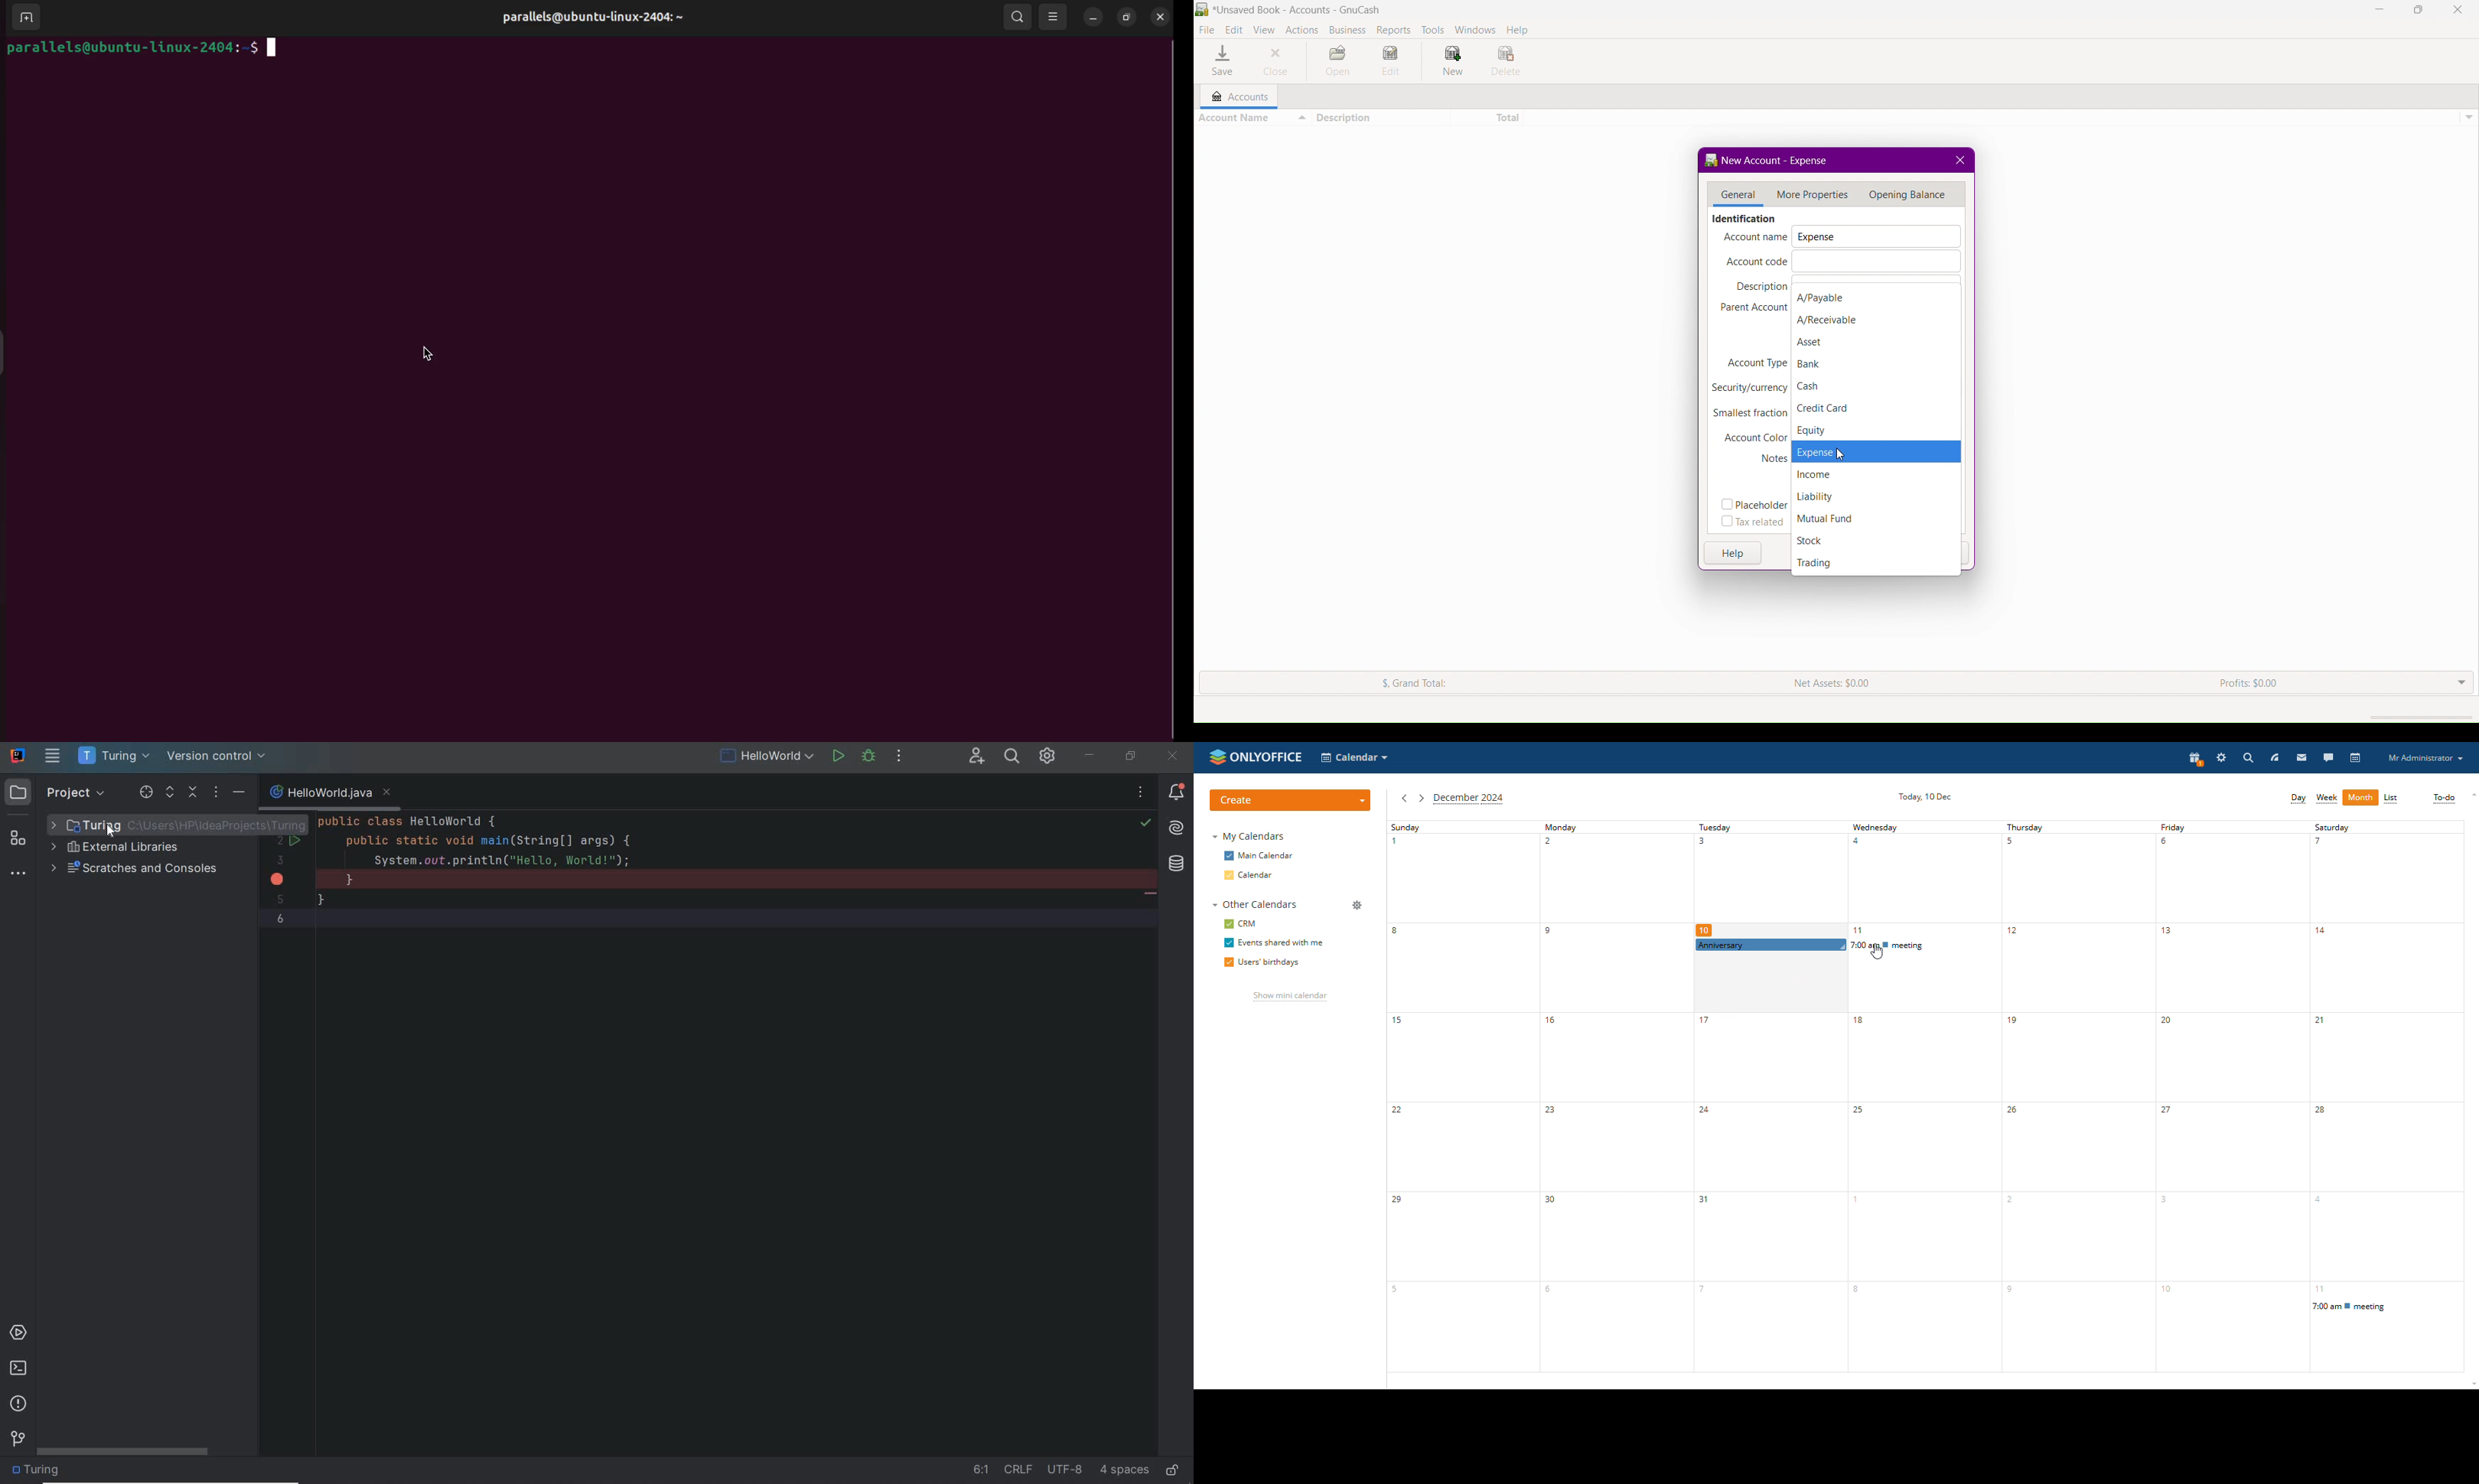 This screenshot has height=1484, width=2492. Describe the element at coordinates (1754, 311) in the screenshot. I see `Parent Account` at that location.